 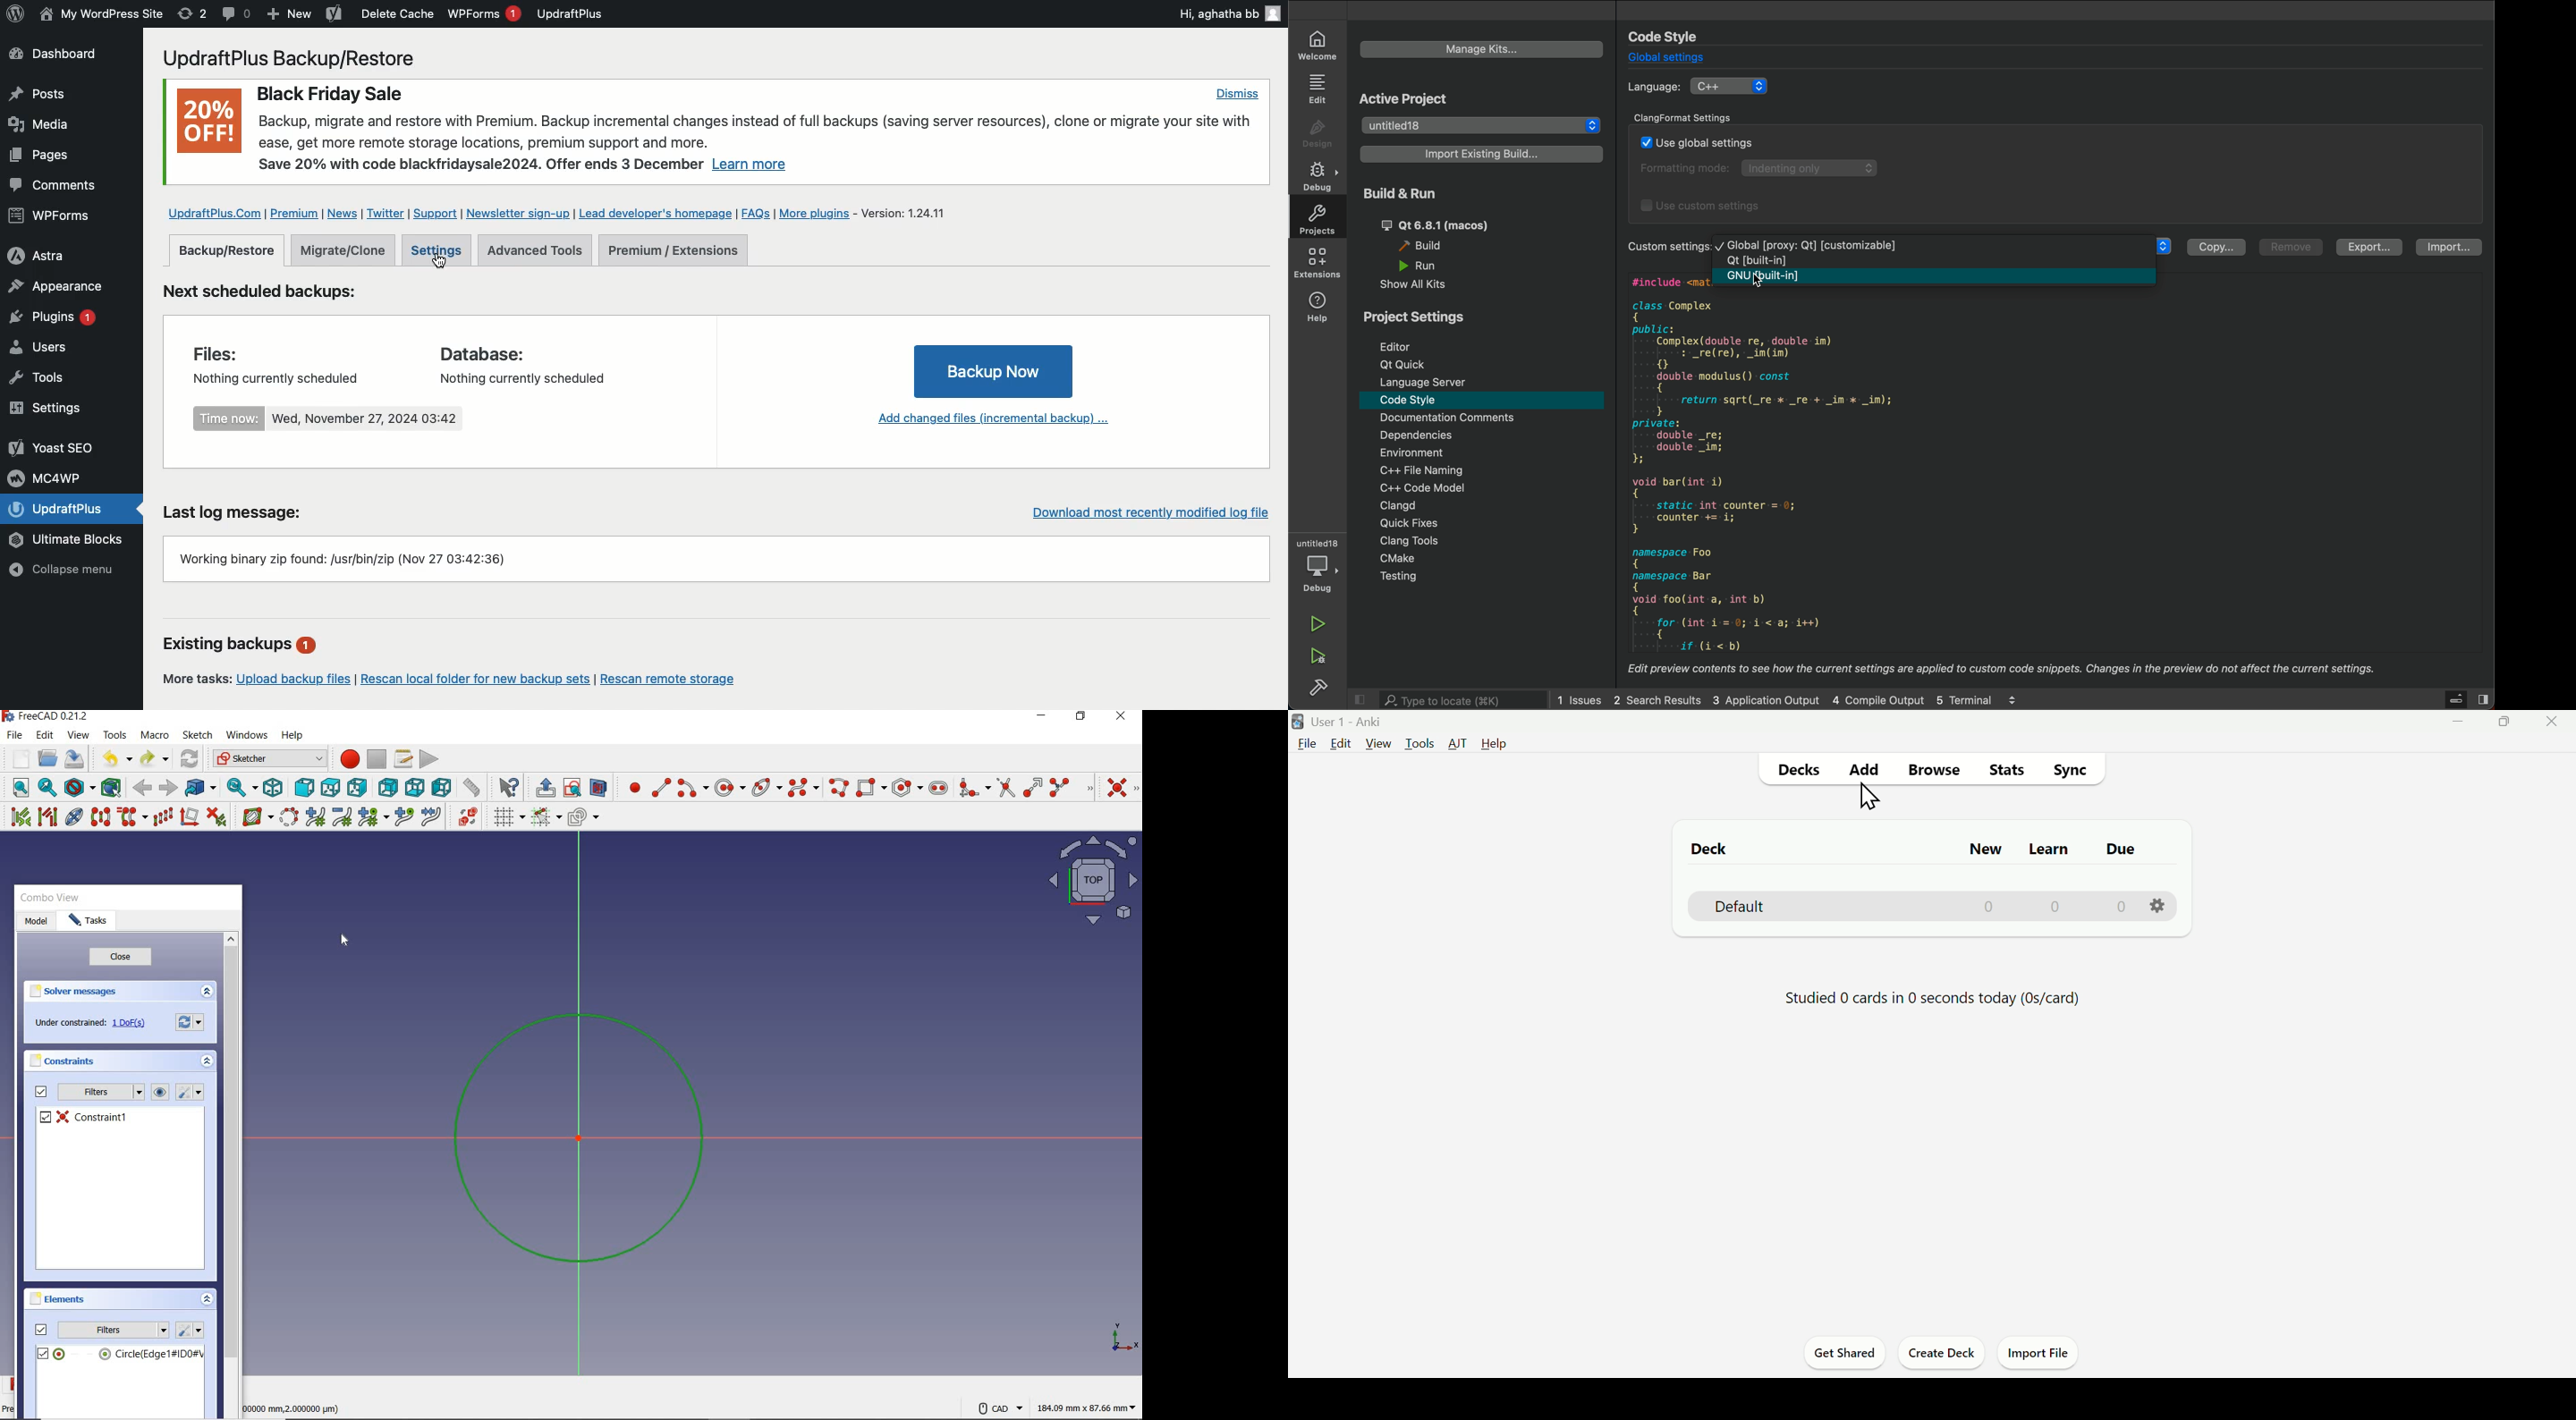 What do you see at coordinates (2120, 847) in the screenshot?
I see `Due` at bounding box center [2120, 847].